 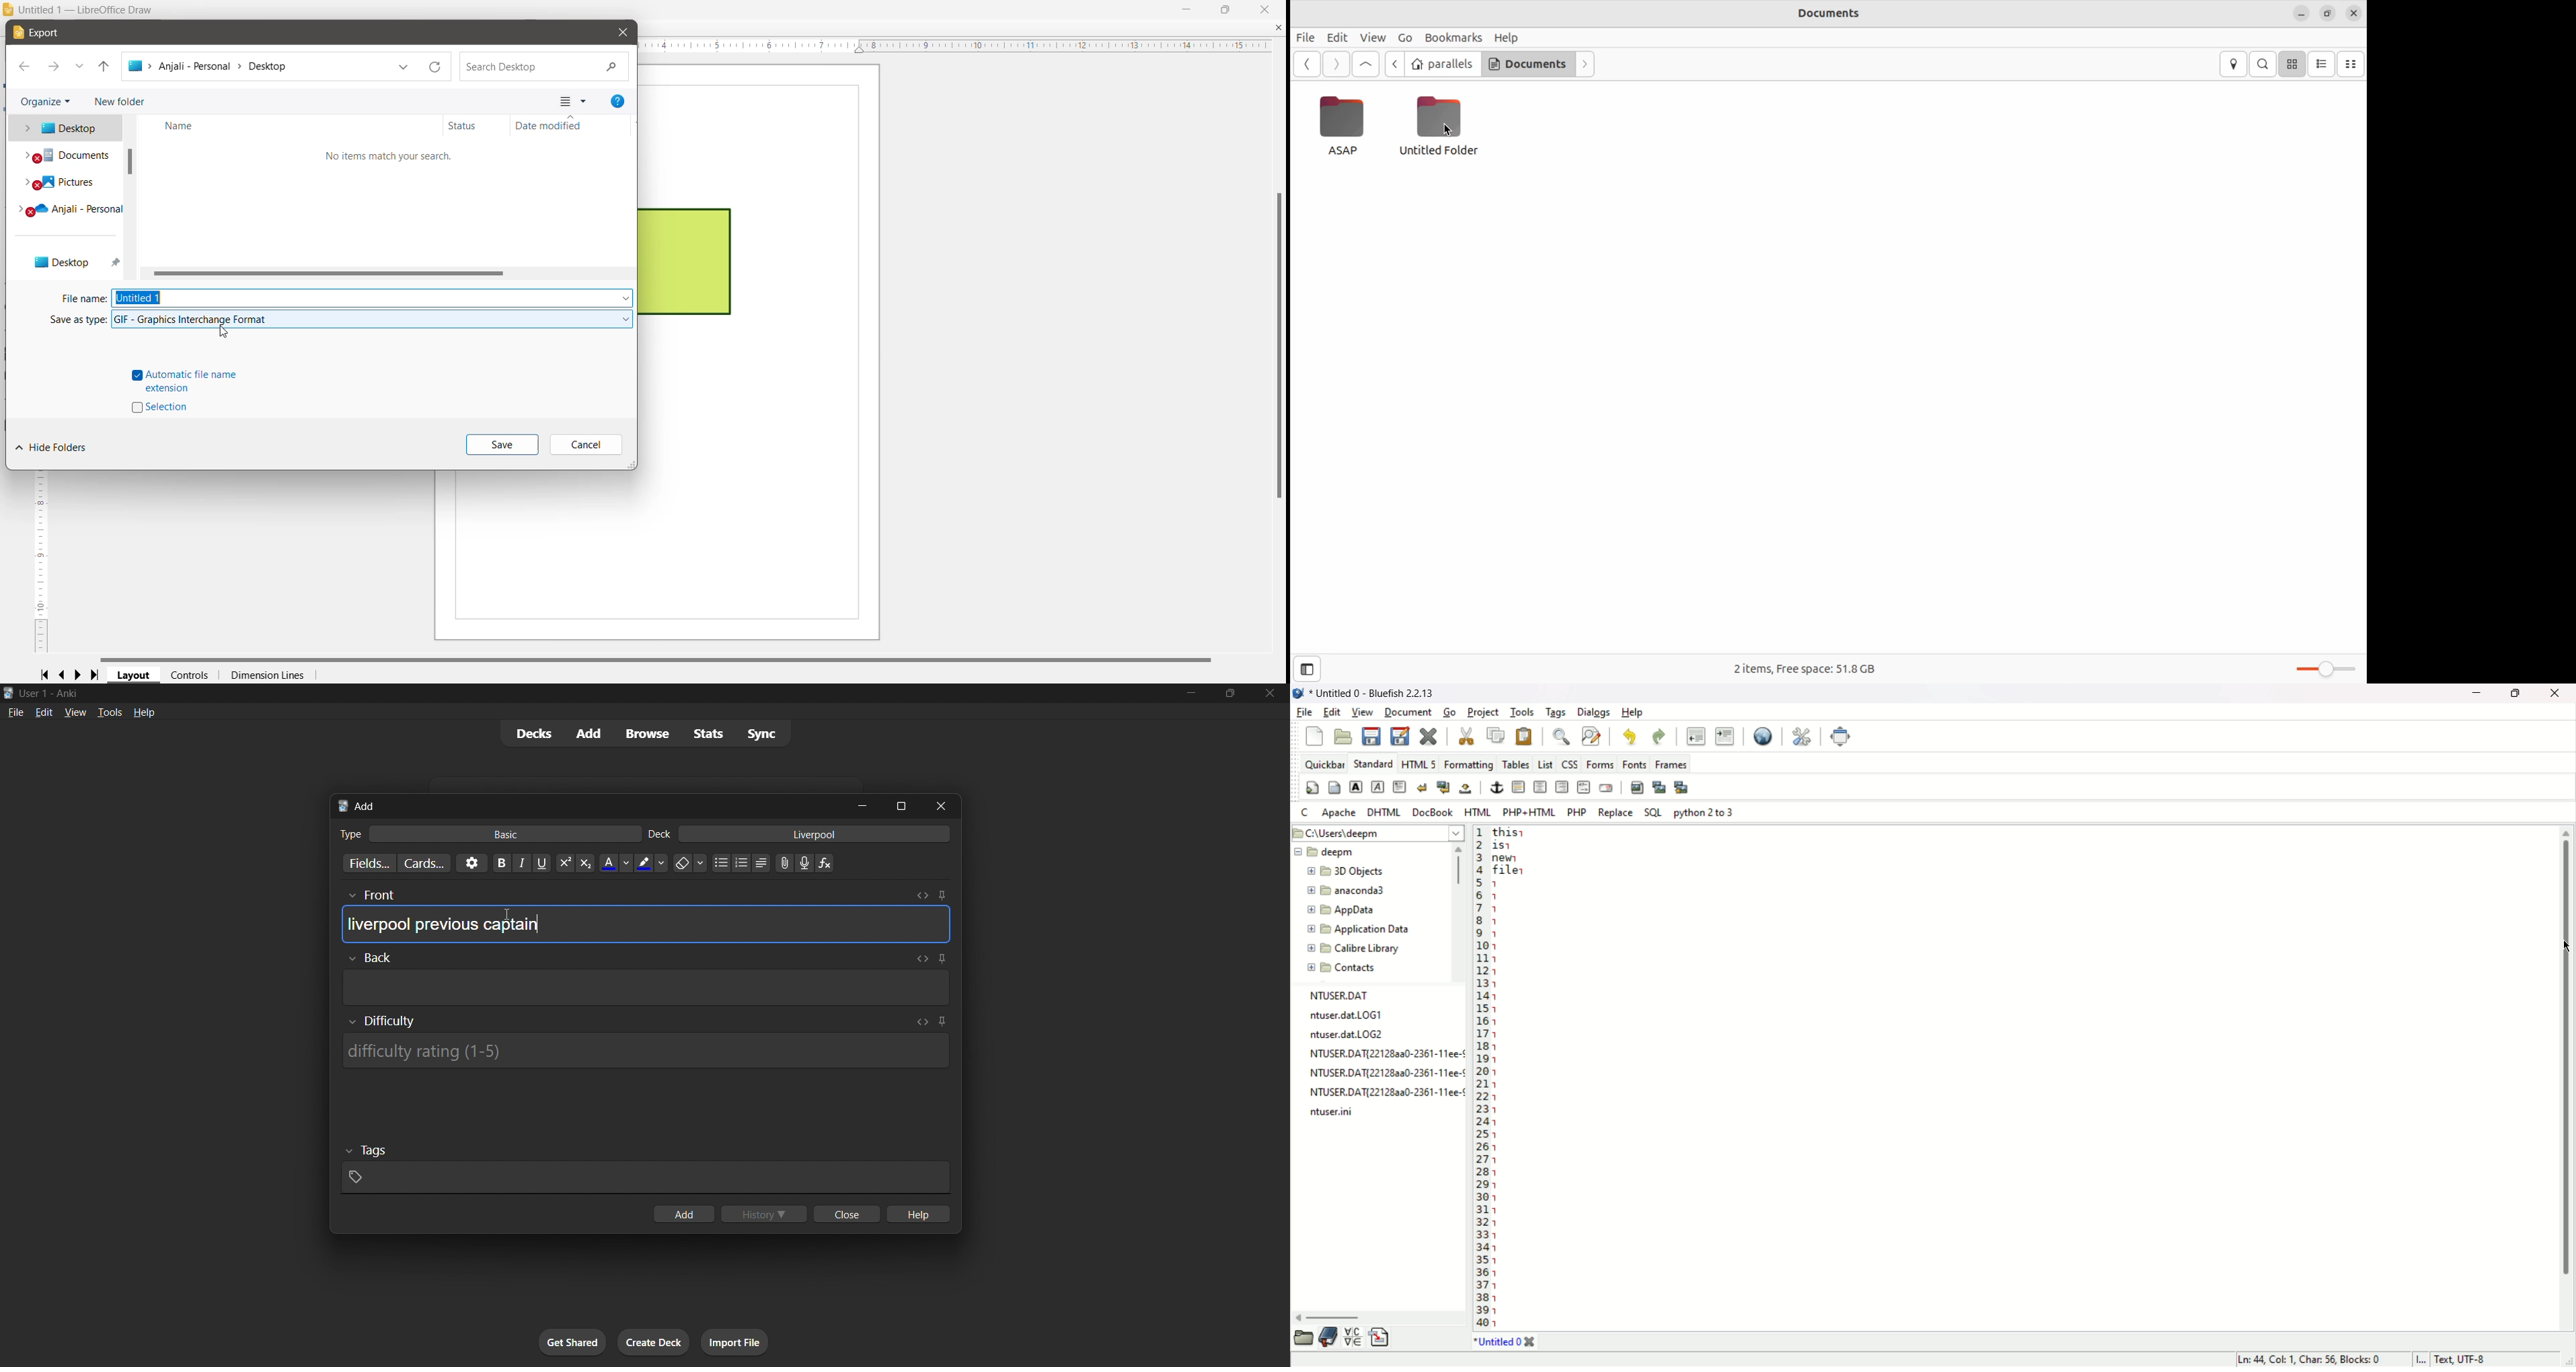 I want to click on maximize, so click(x=902, y=805).